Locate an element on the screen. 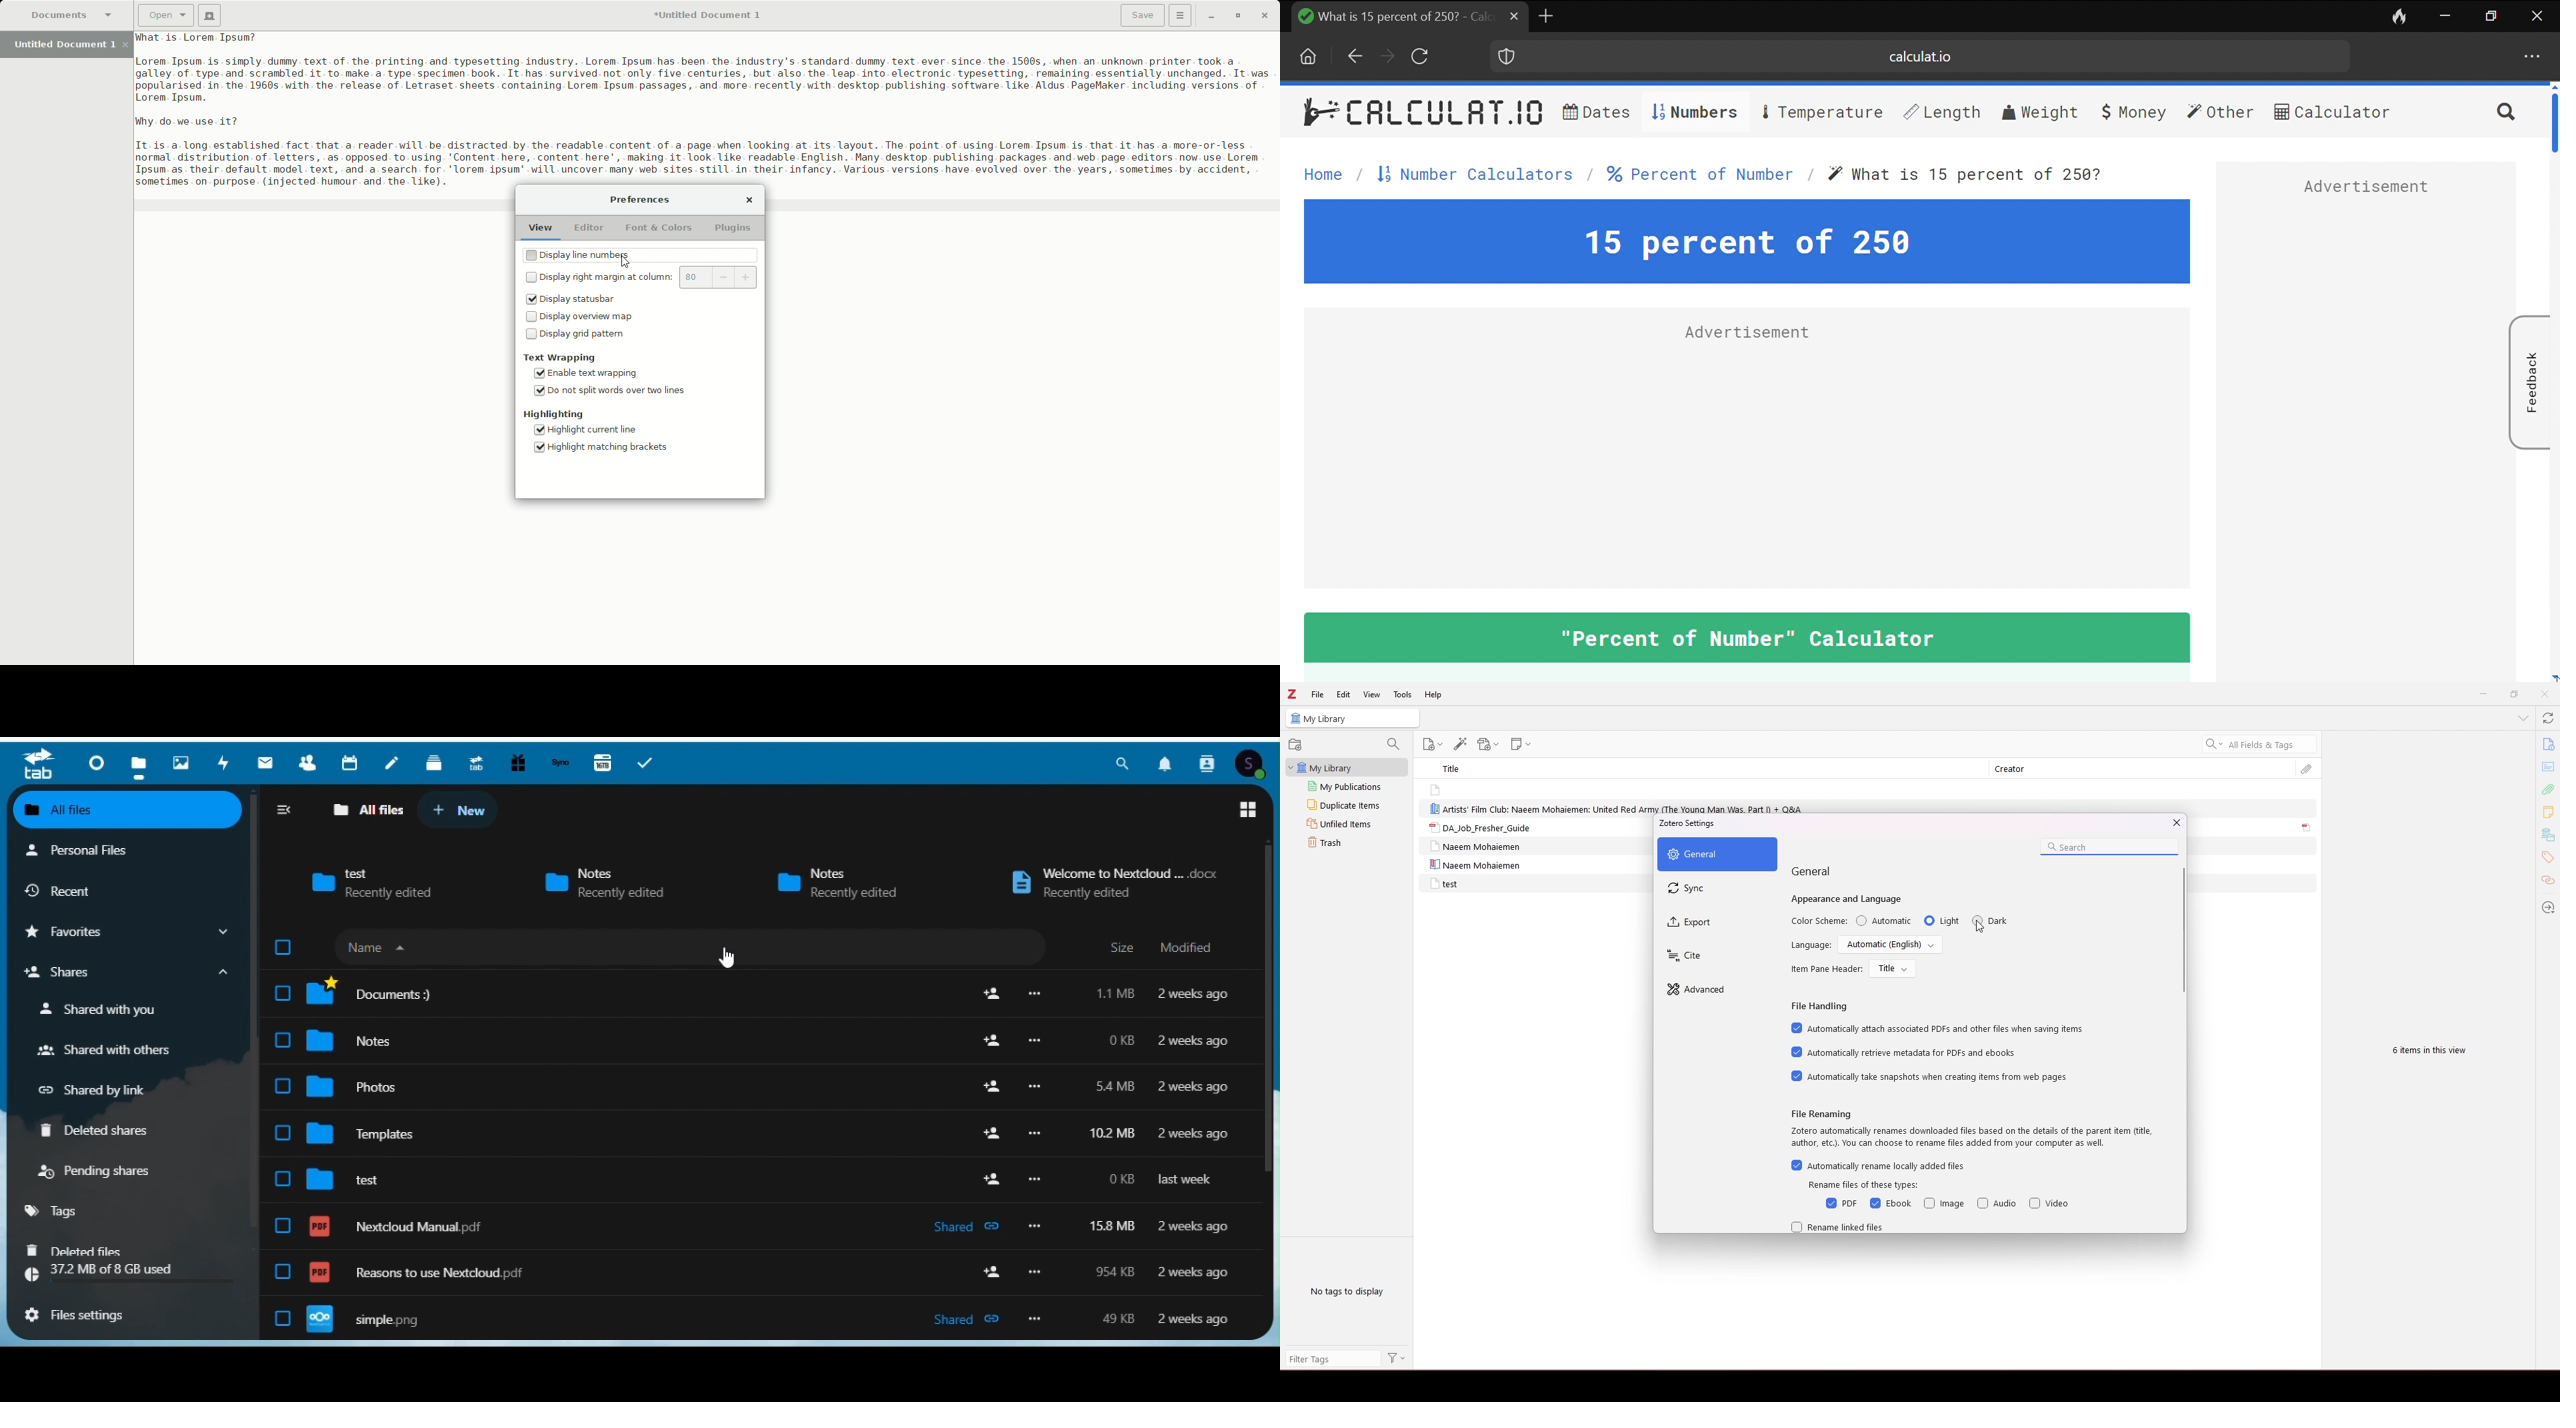 This screenshot has height=1428, width=2576. Modified is located at coordinates (1195, 948).